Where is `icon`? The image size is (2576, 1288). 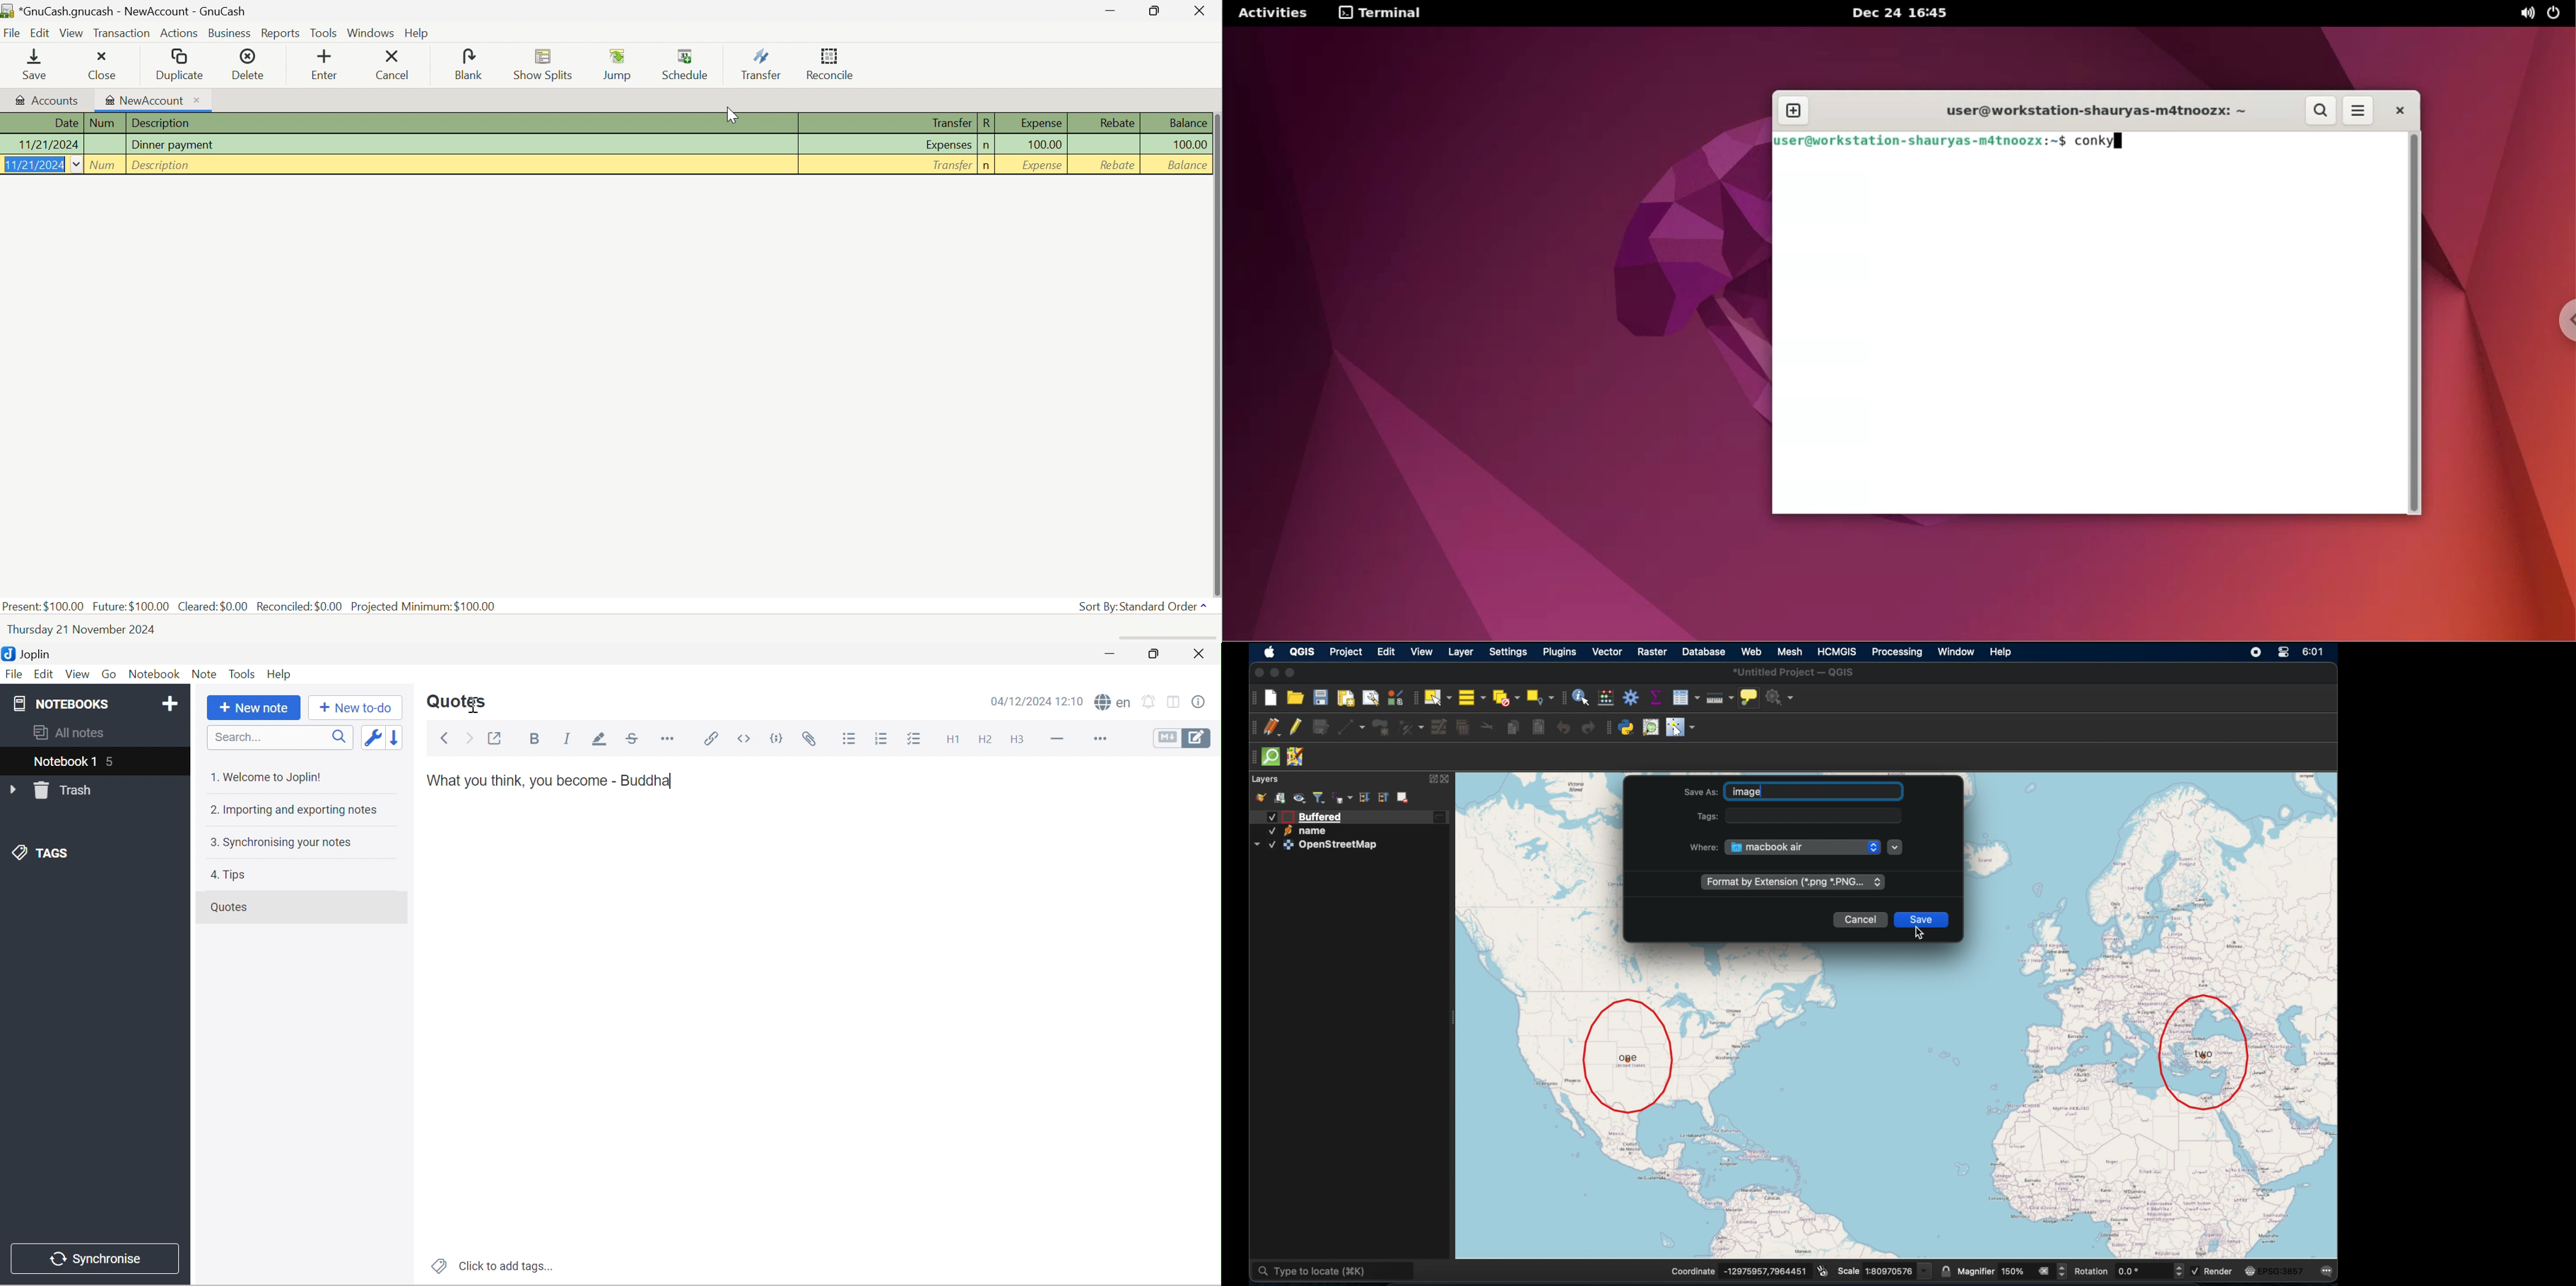 icon is located at coordinates (1287, 817).